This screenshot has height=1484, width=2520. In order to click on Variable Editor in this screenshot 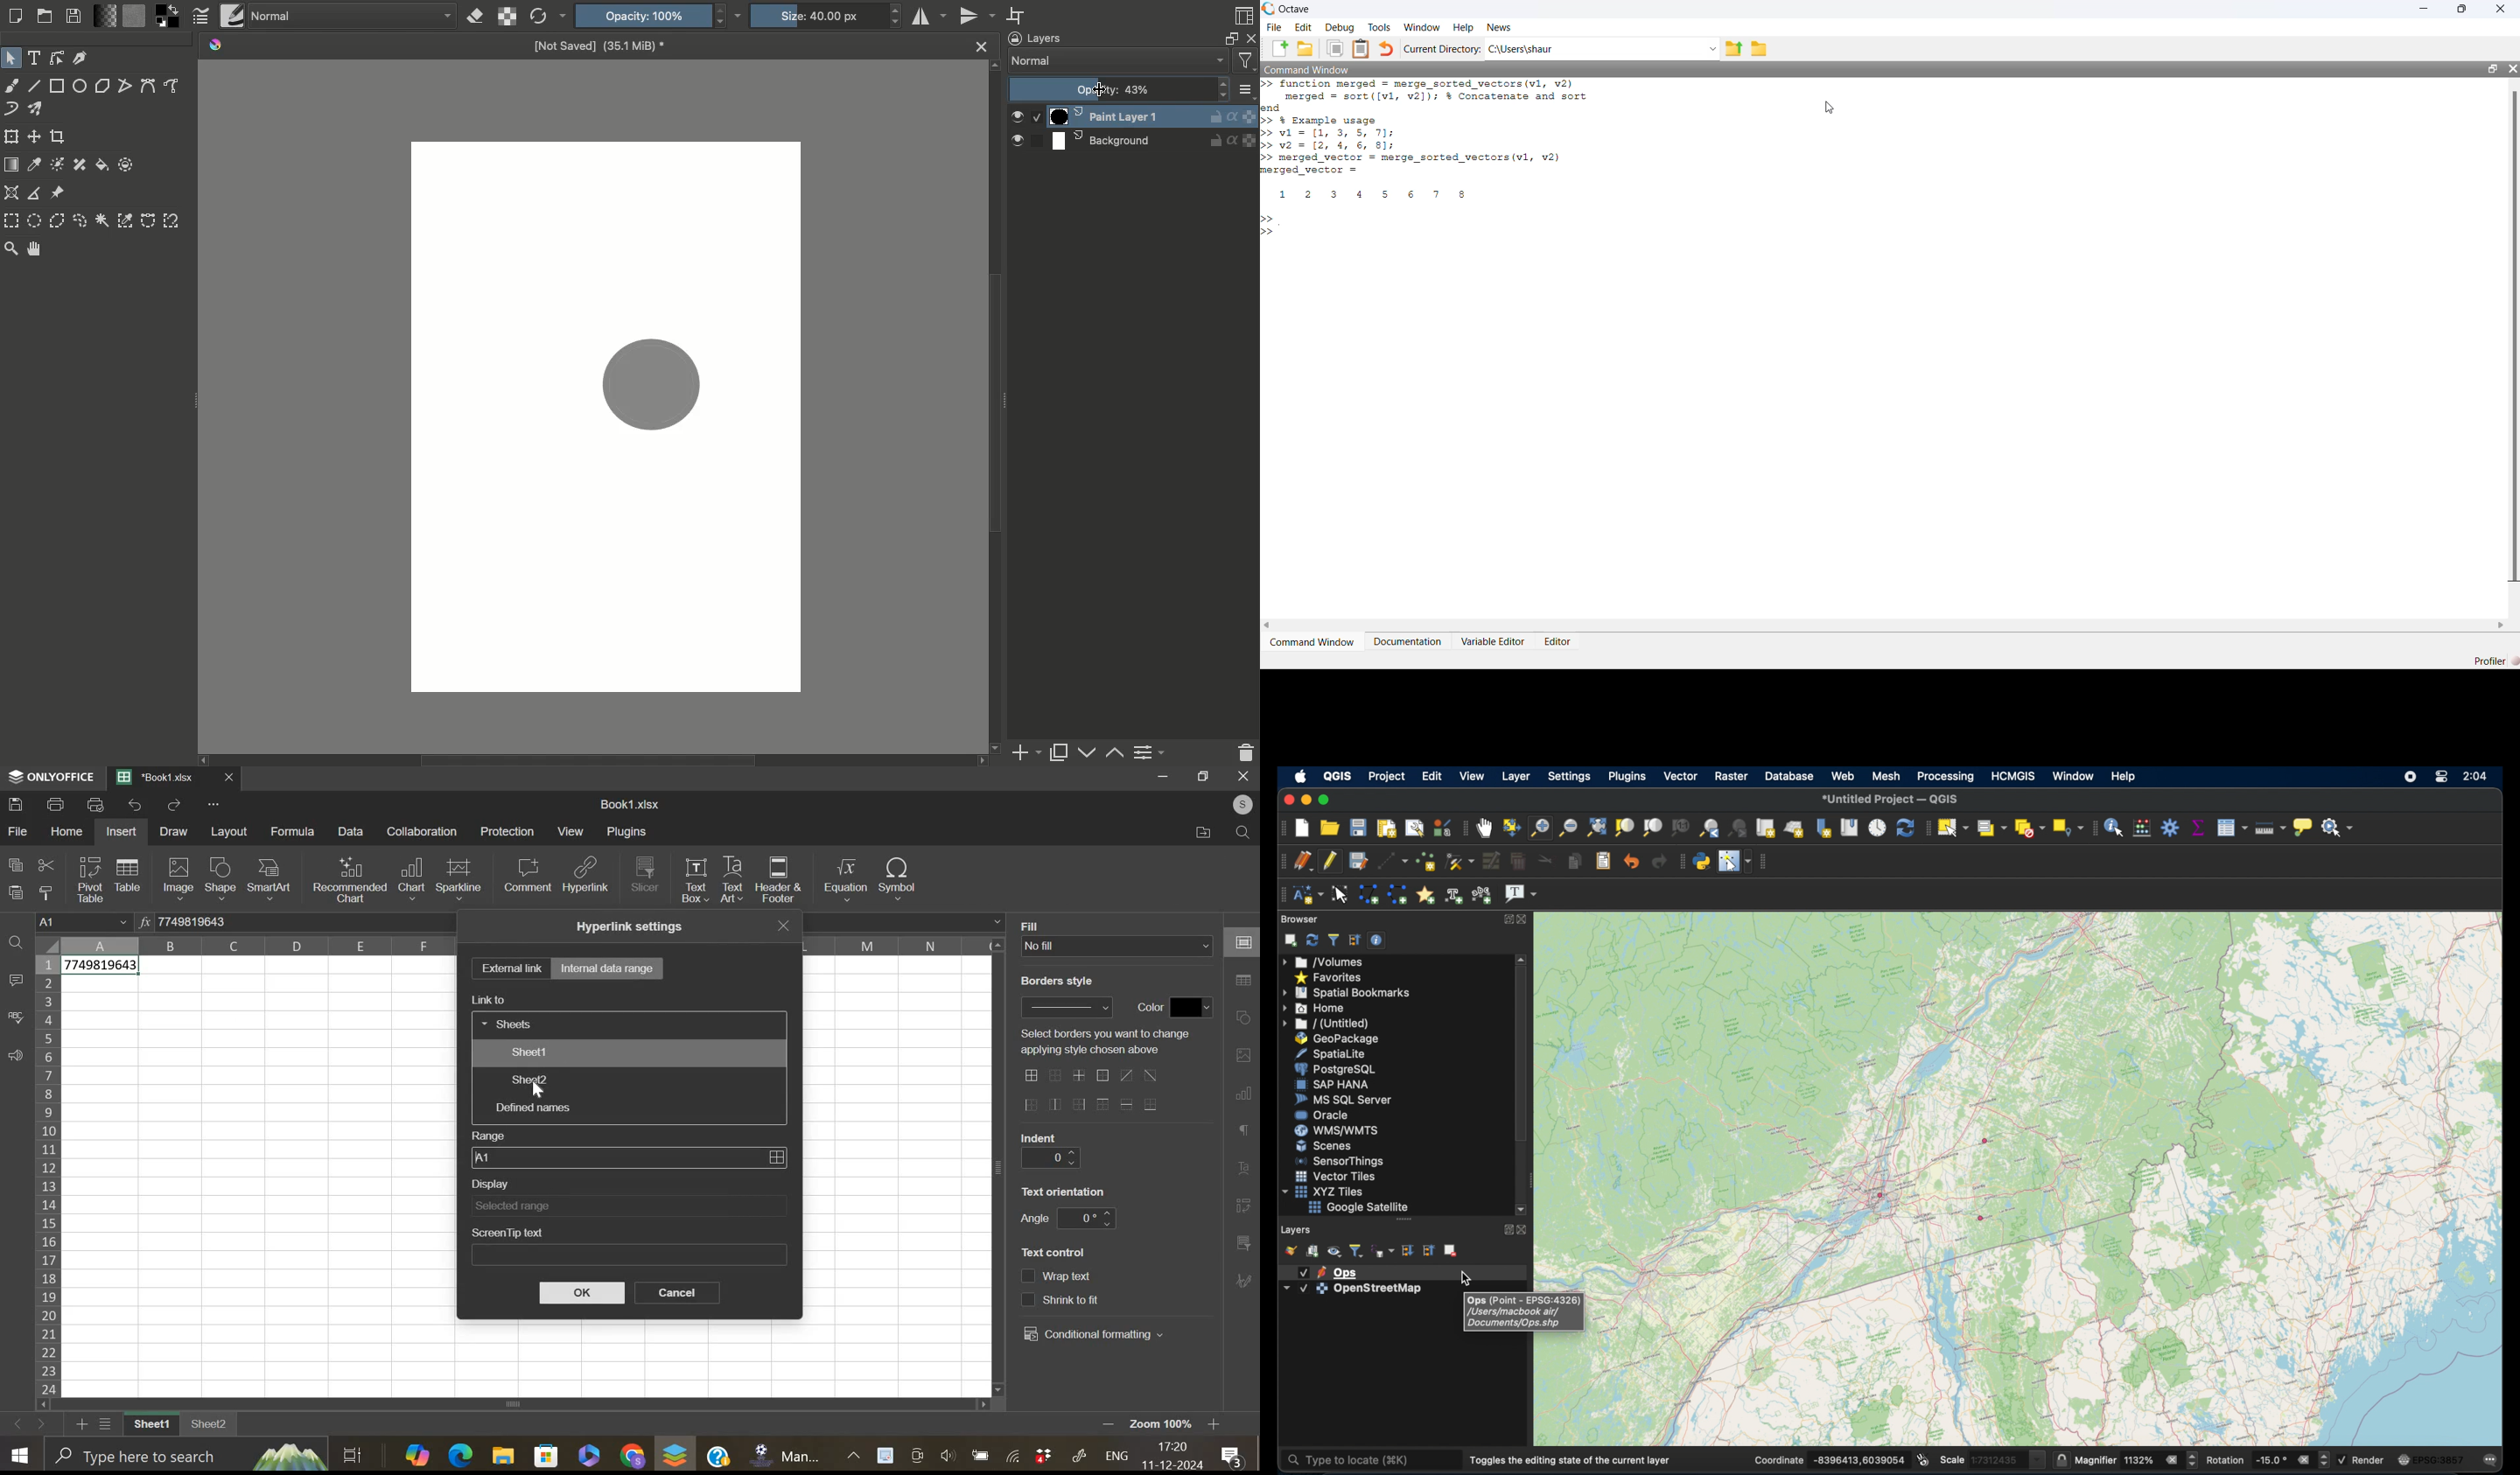, I will do `click(1493, 641)`.